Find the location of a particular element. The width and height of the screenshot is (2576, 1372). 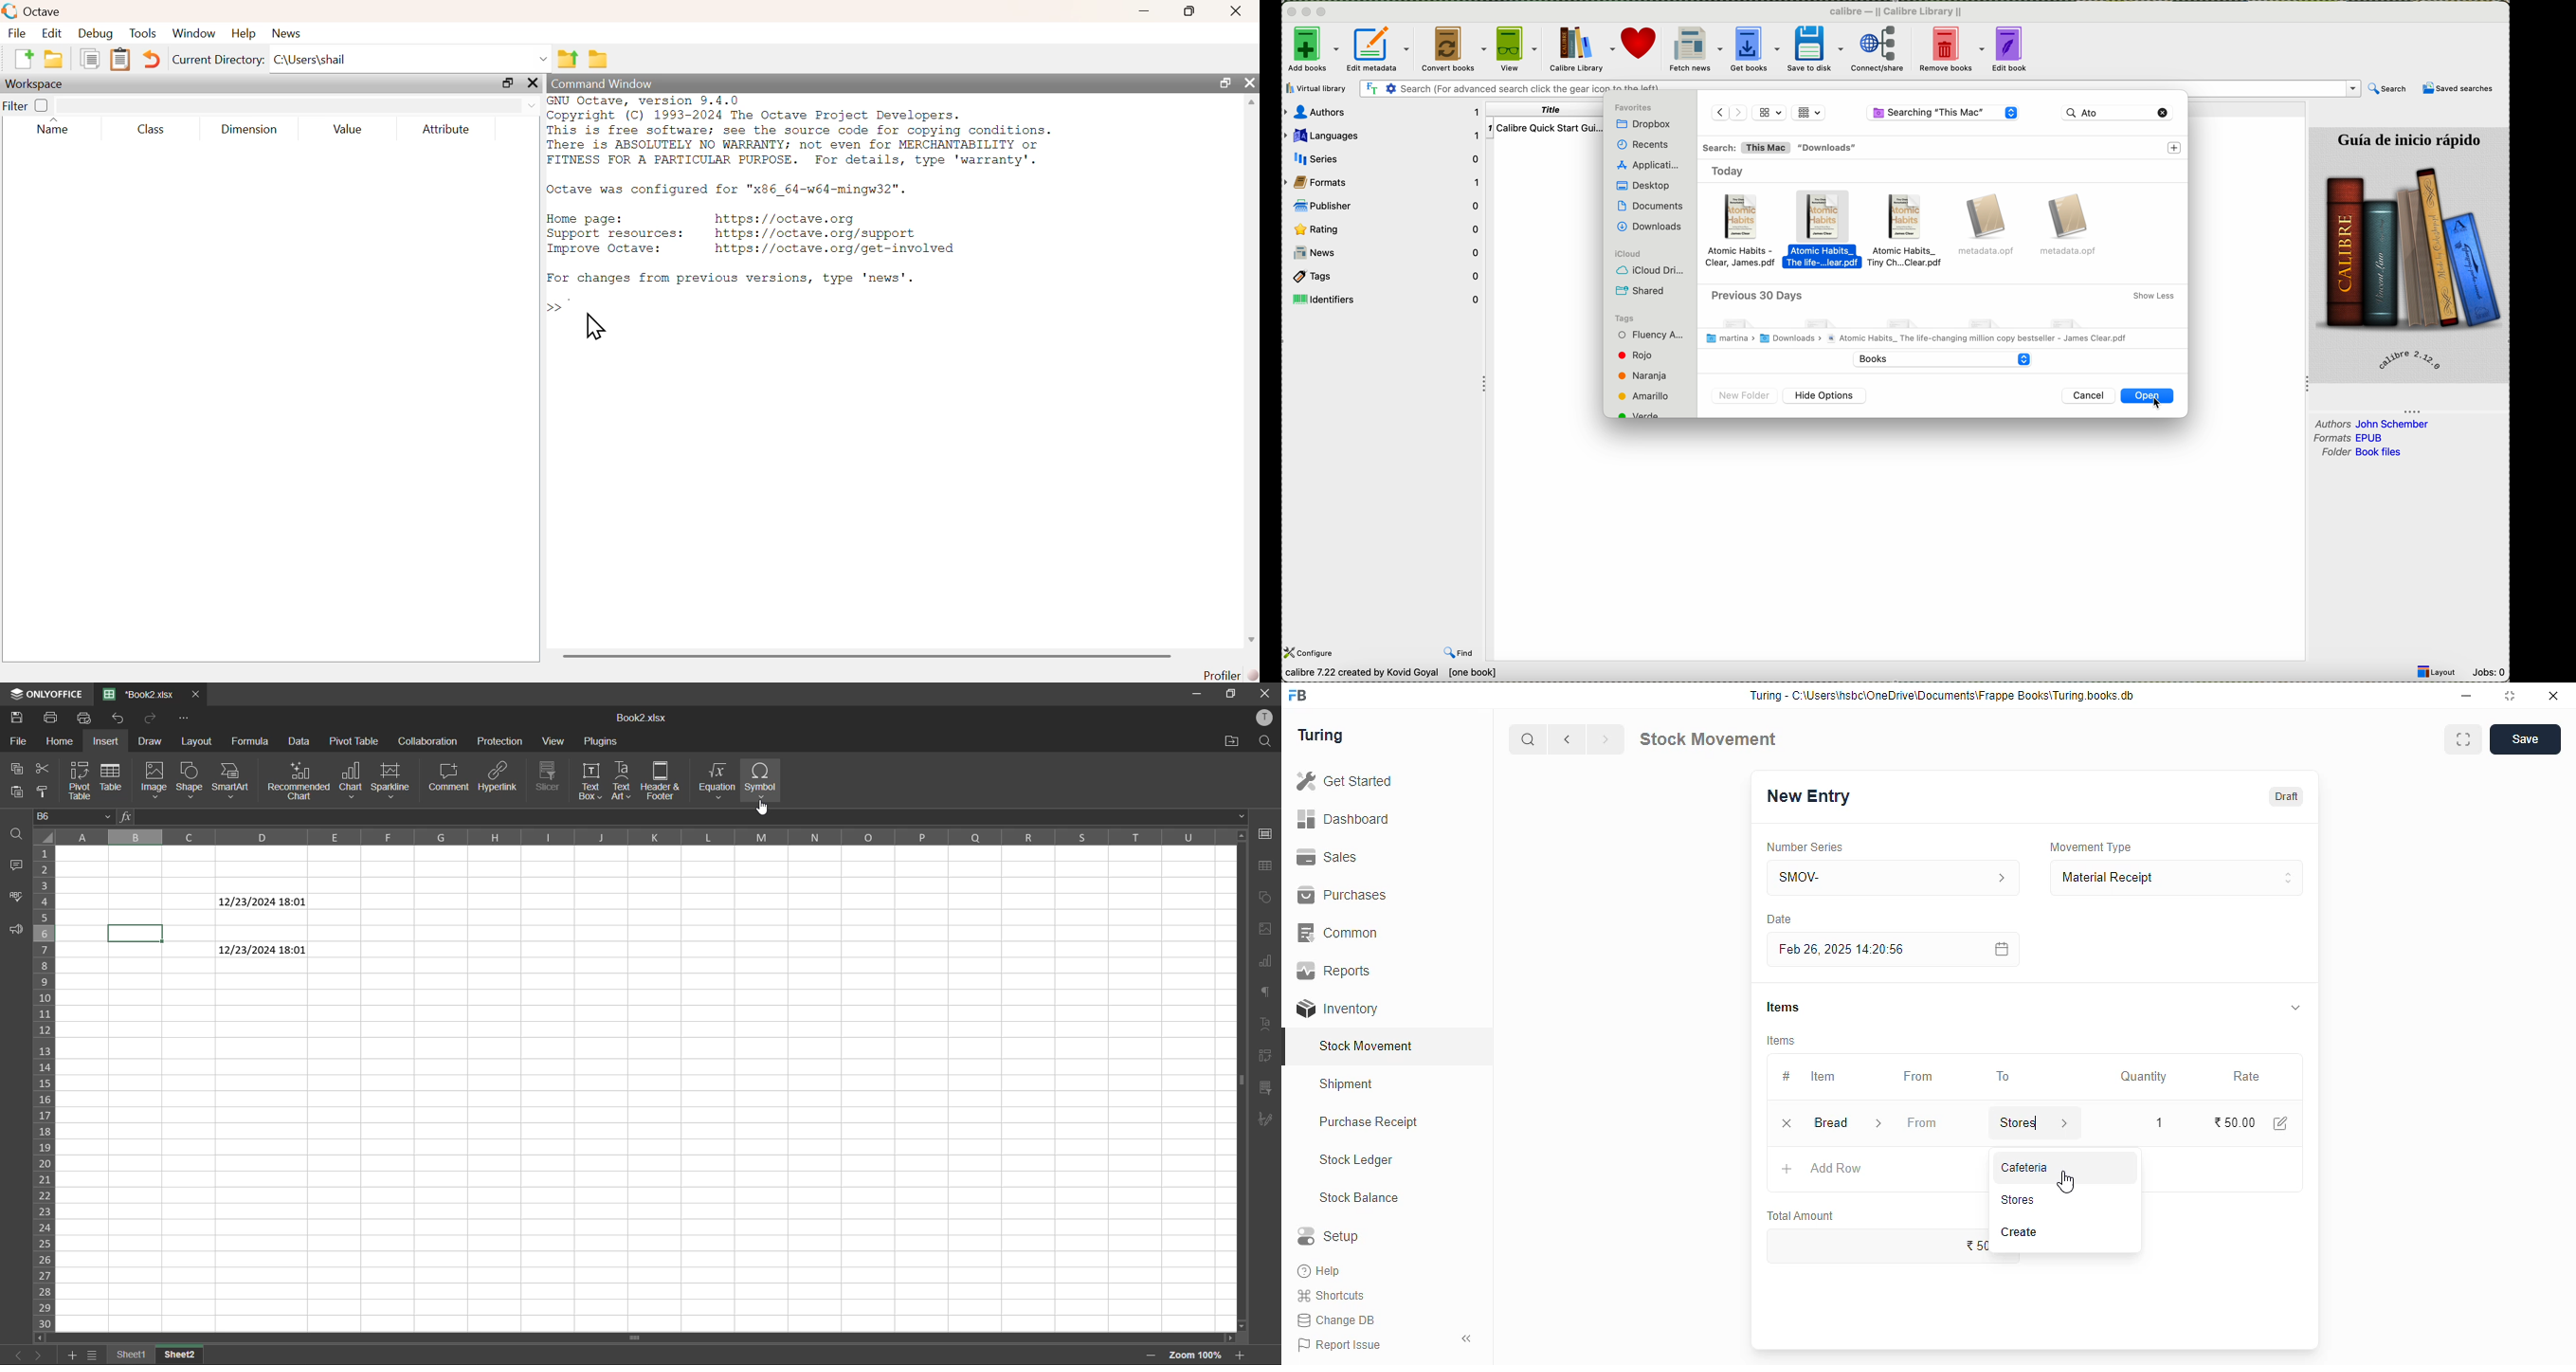

₹50.00 is located at coordinates (1878, 1246).